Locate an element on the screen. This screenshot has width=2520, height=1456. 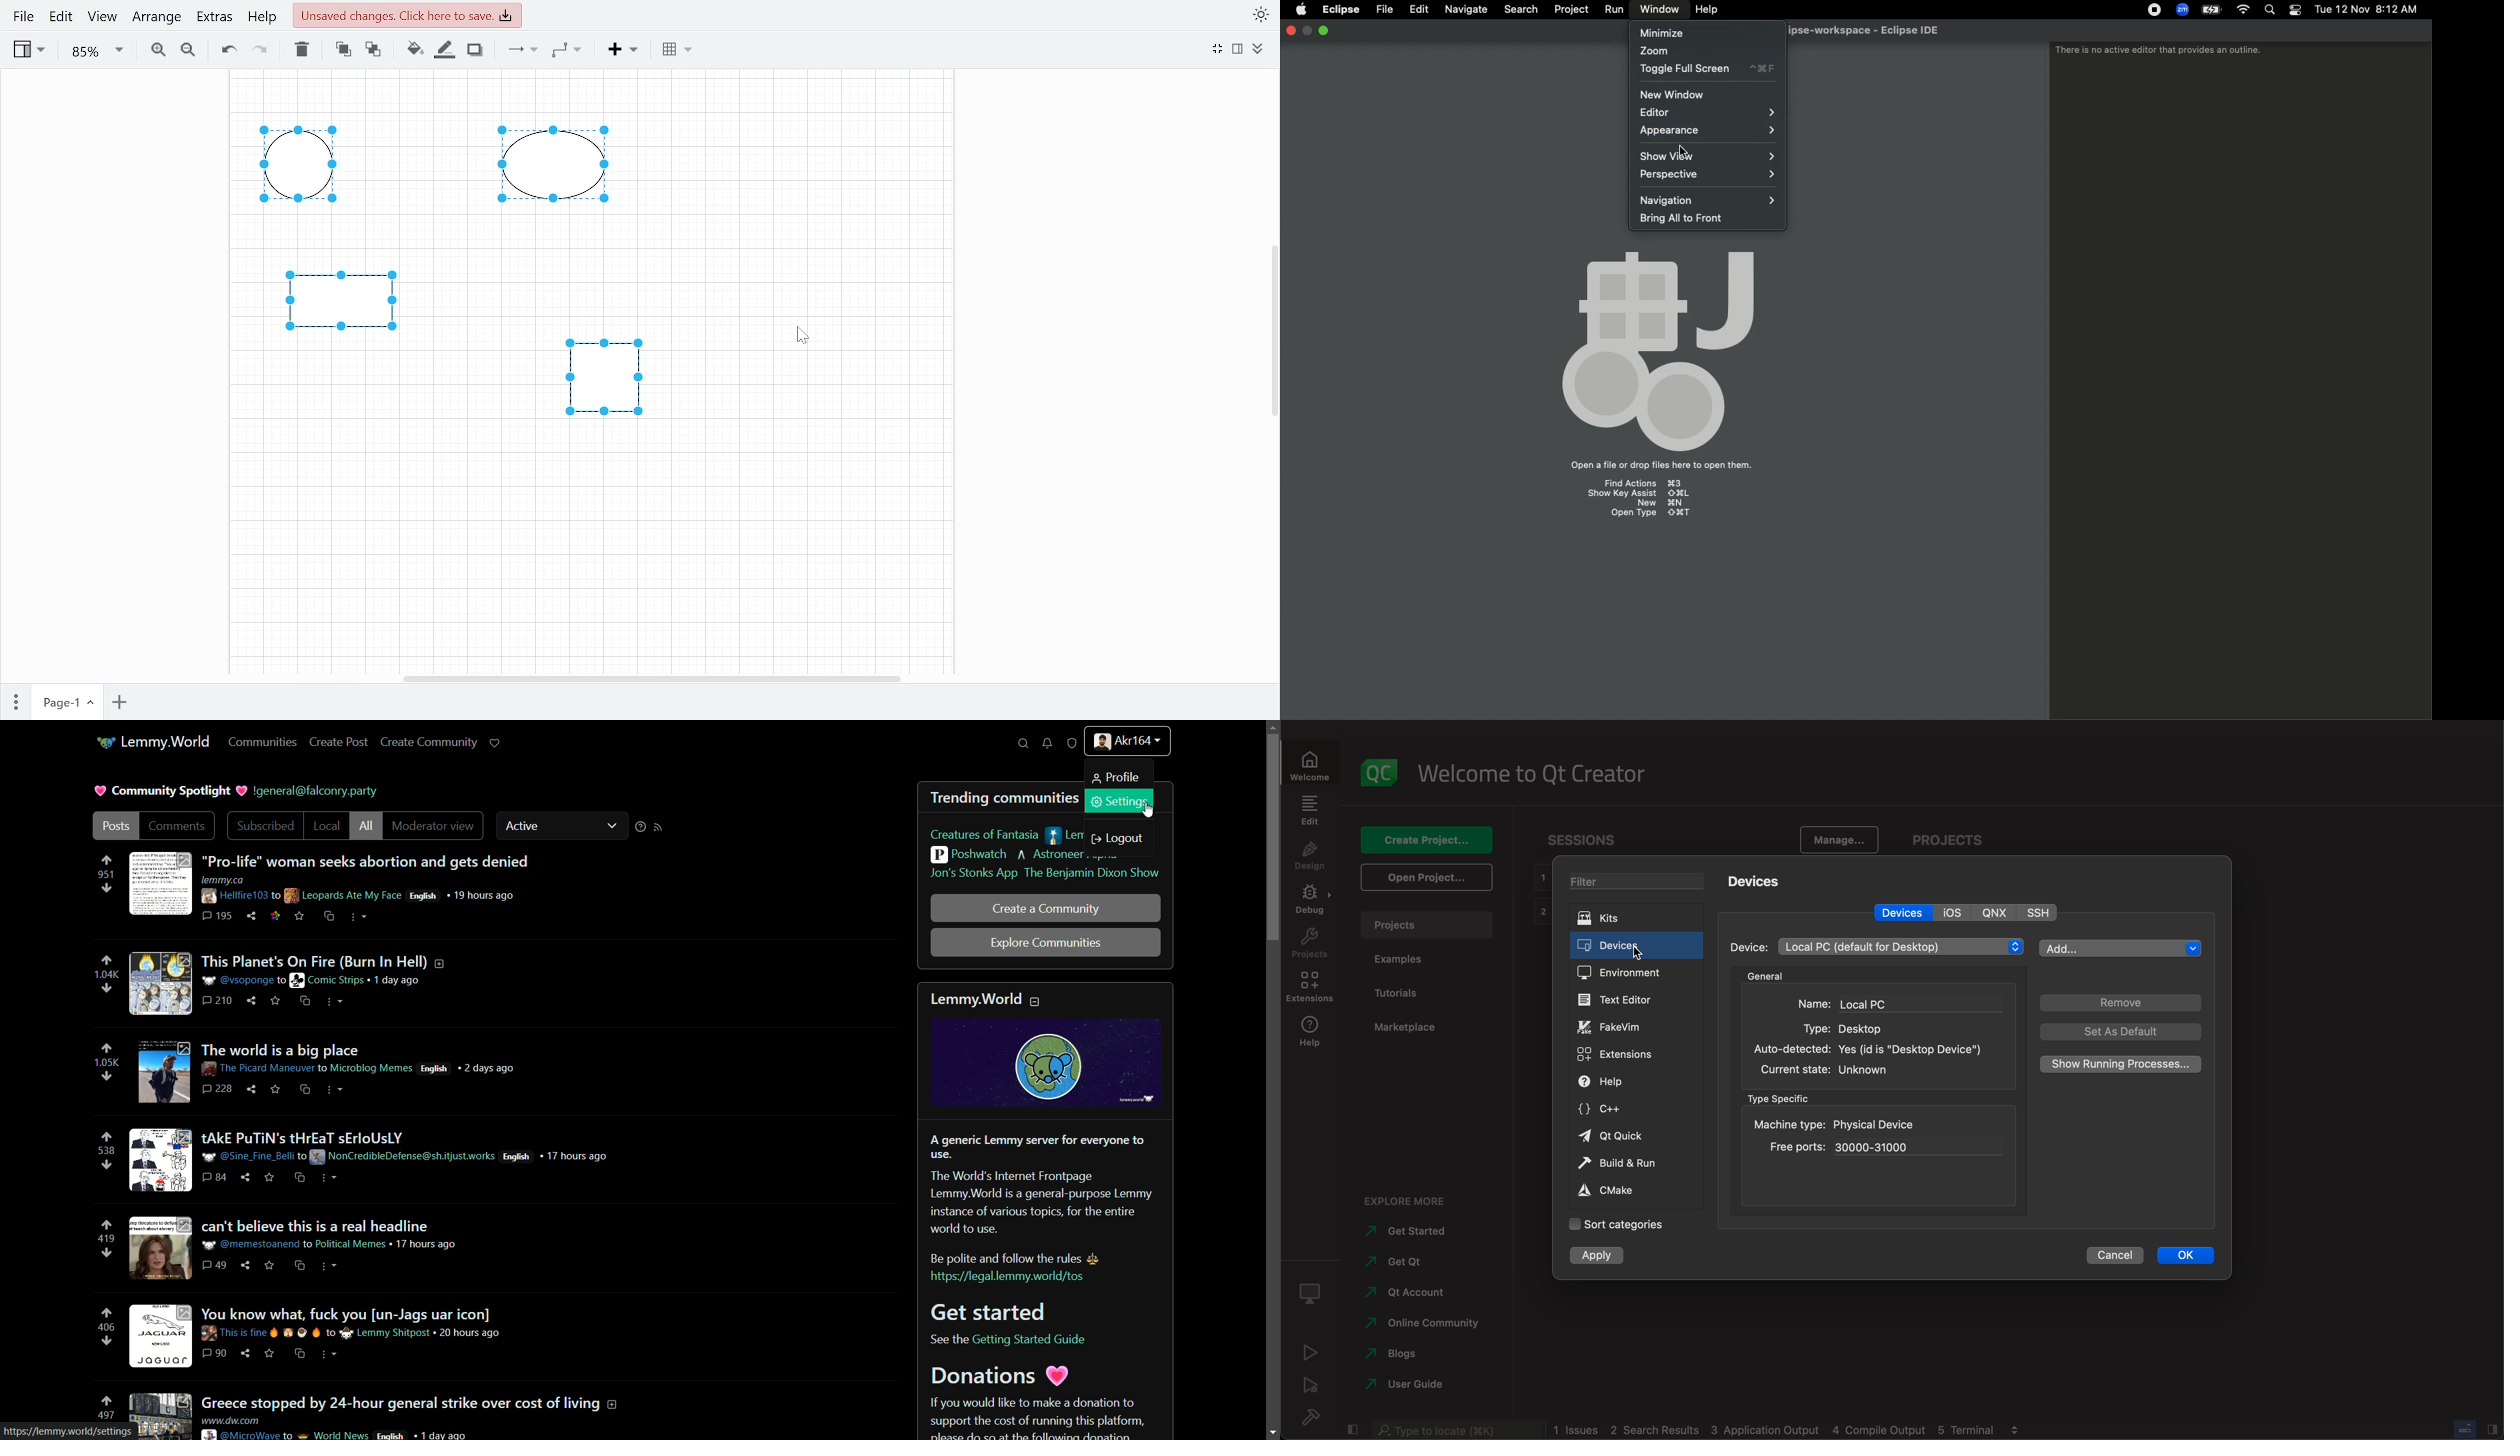
settings is located at coordinates (1118, 800).